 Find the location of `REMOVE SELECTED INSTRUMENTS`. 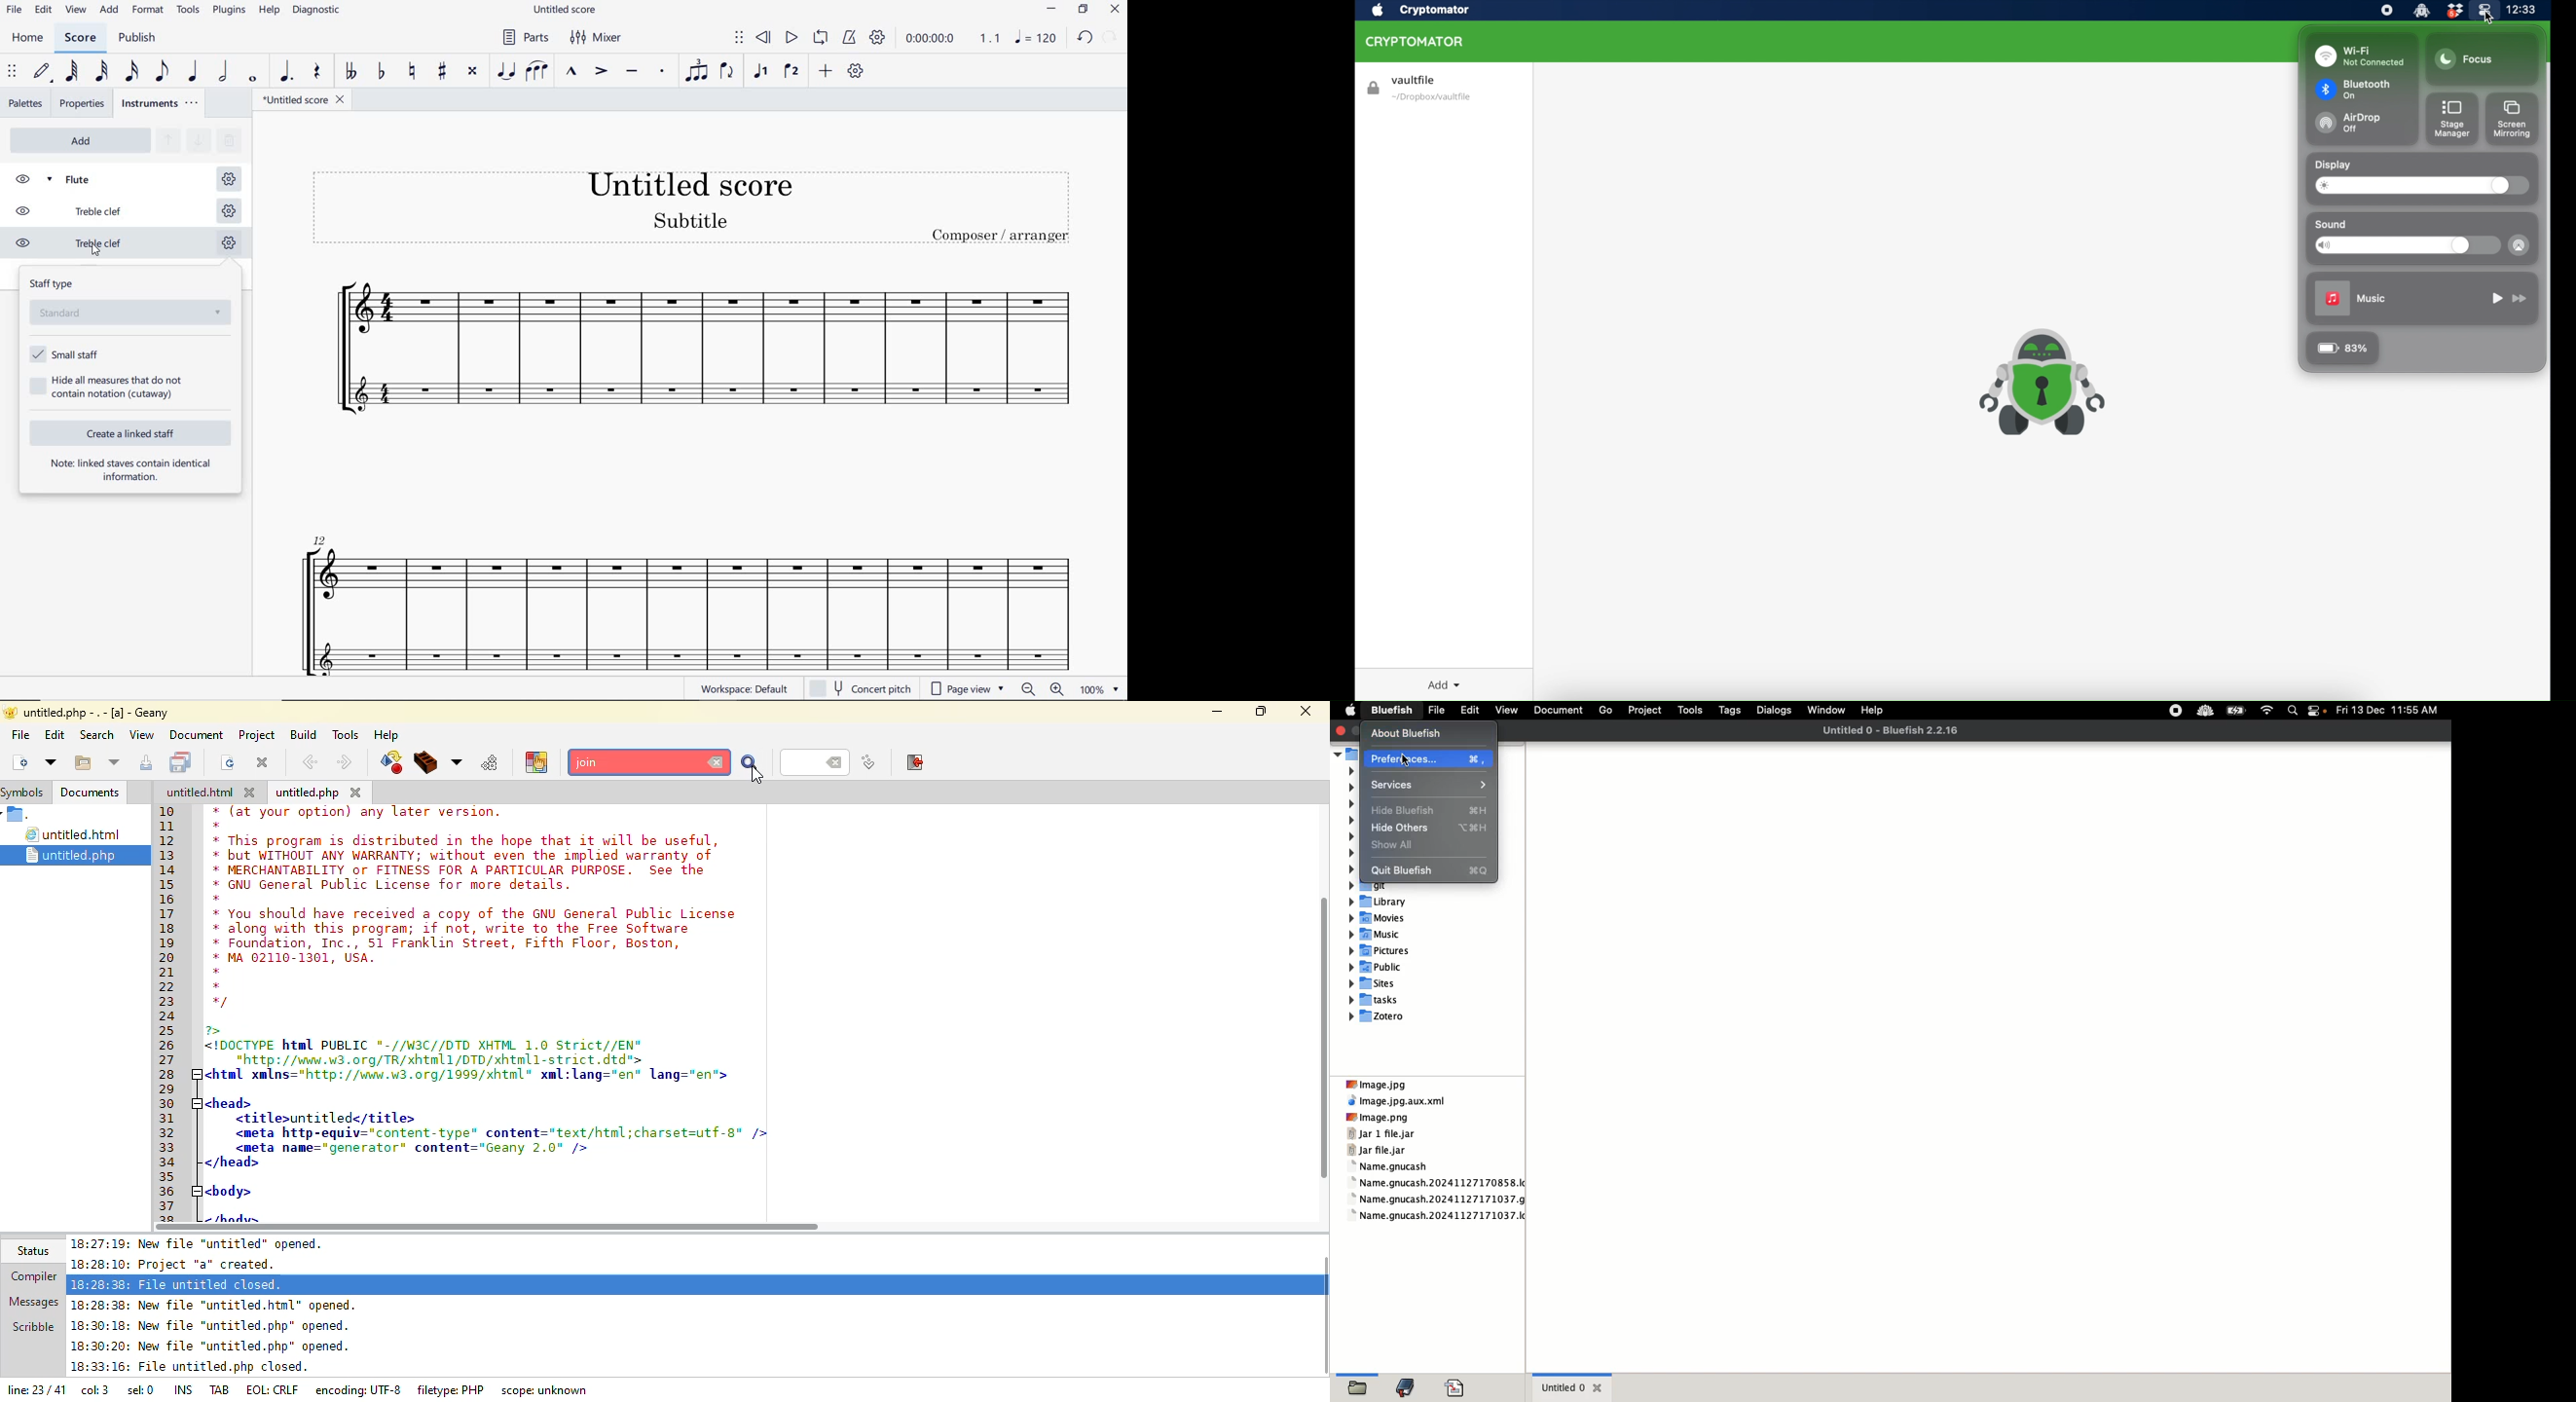

REMOVE SELECTED INSTRUMENTS is located at coordinates (228, 139).